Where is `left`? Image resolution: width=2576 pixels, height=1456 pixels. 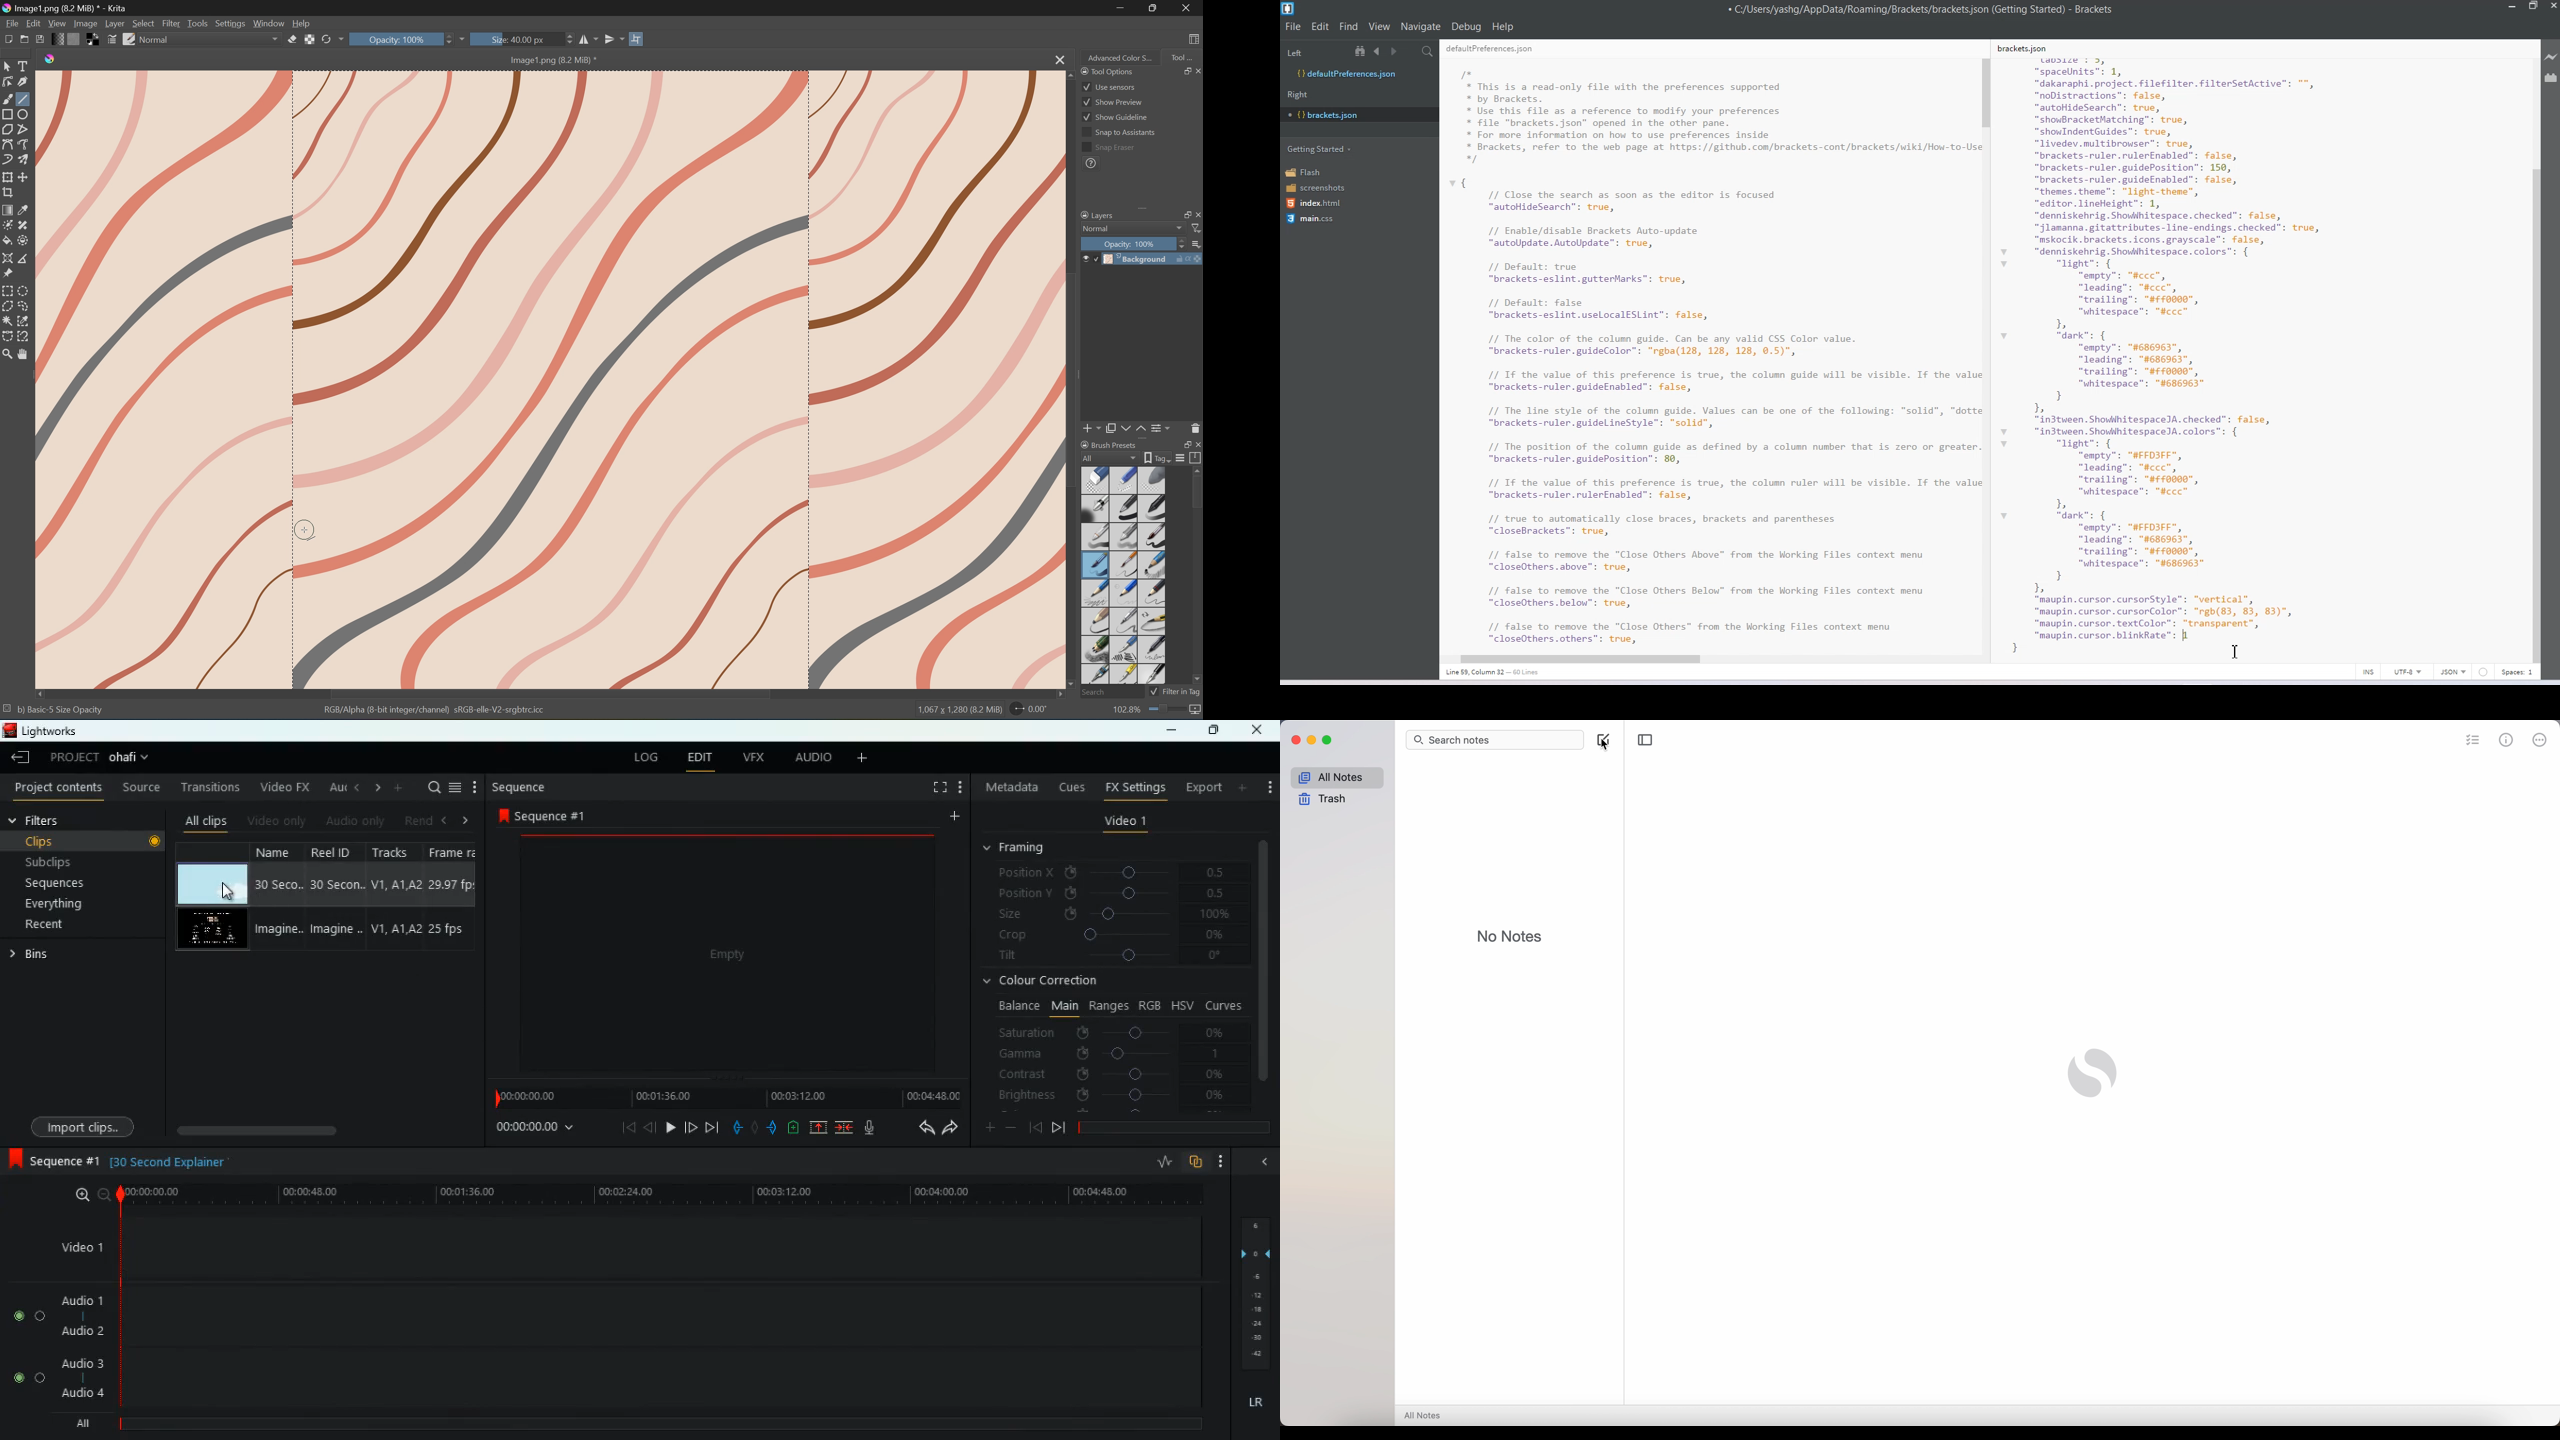 left is located at coordinates (446, 819).